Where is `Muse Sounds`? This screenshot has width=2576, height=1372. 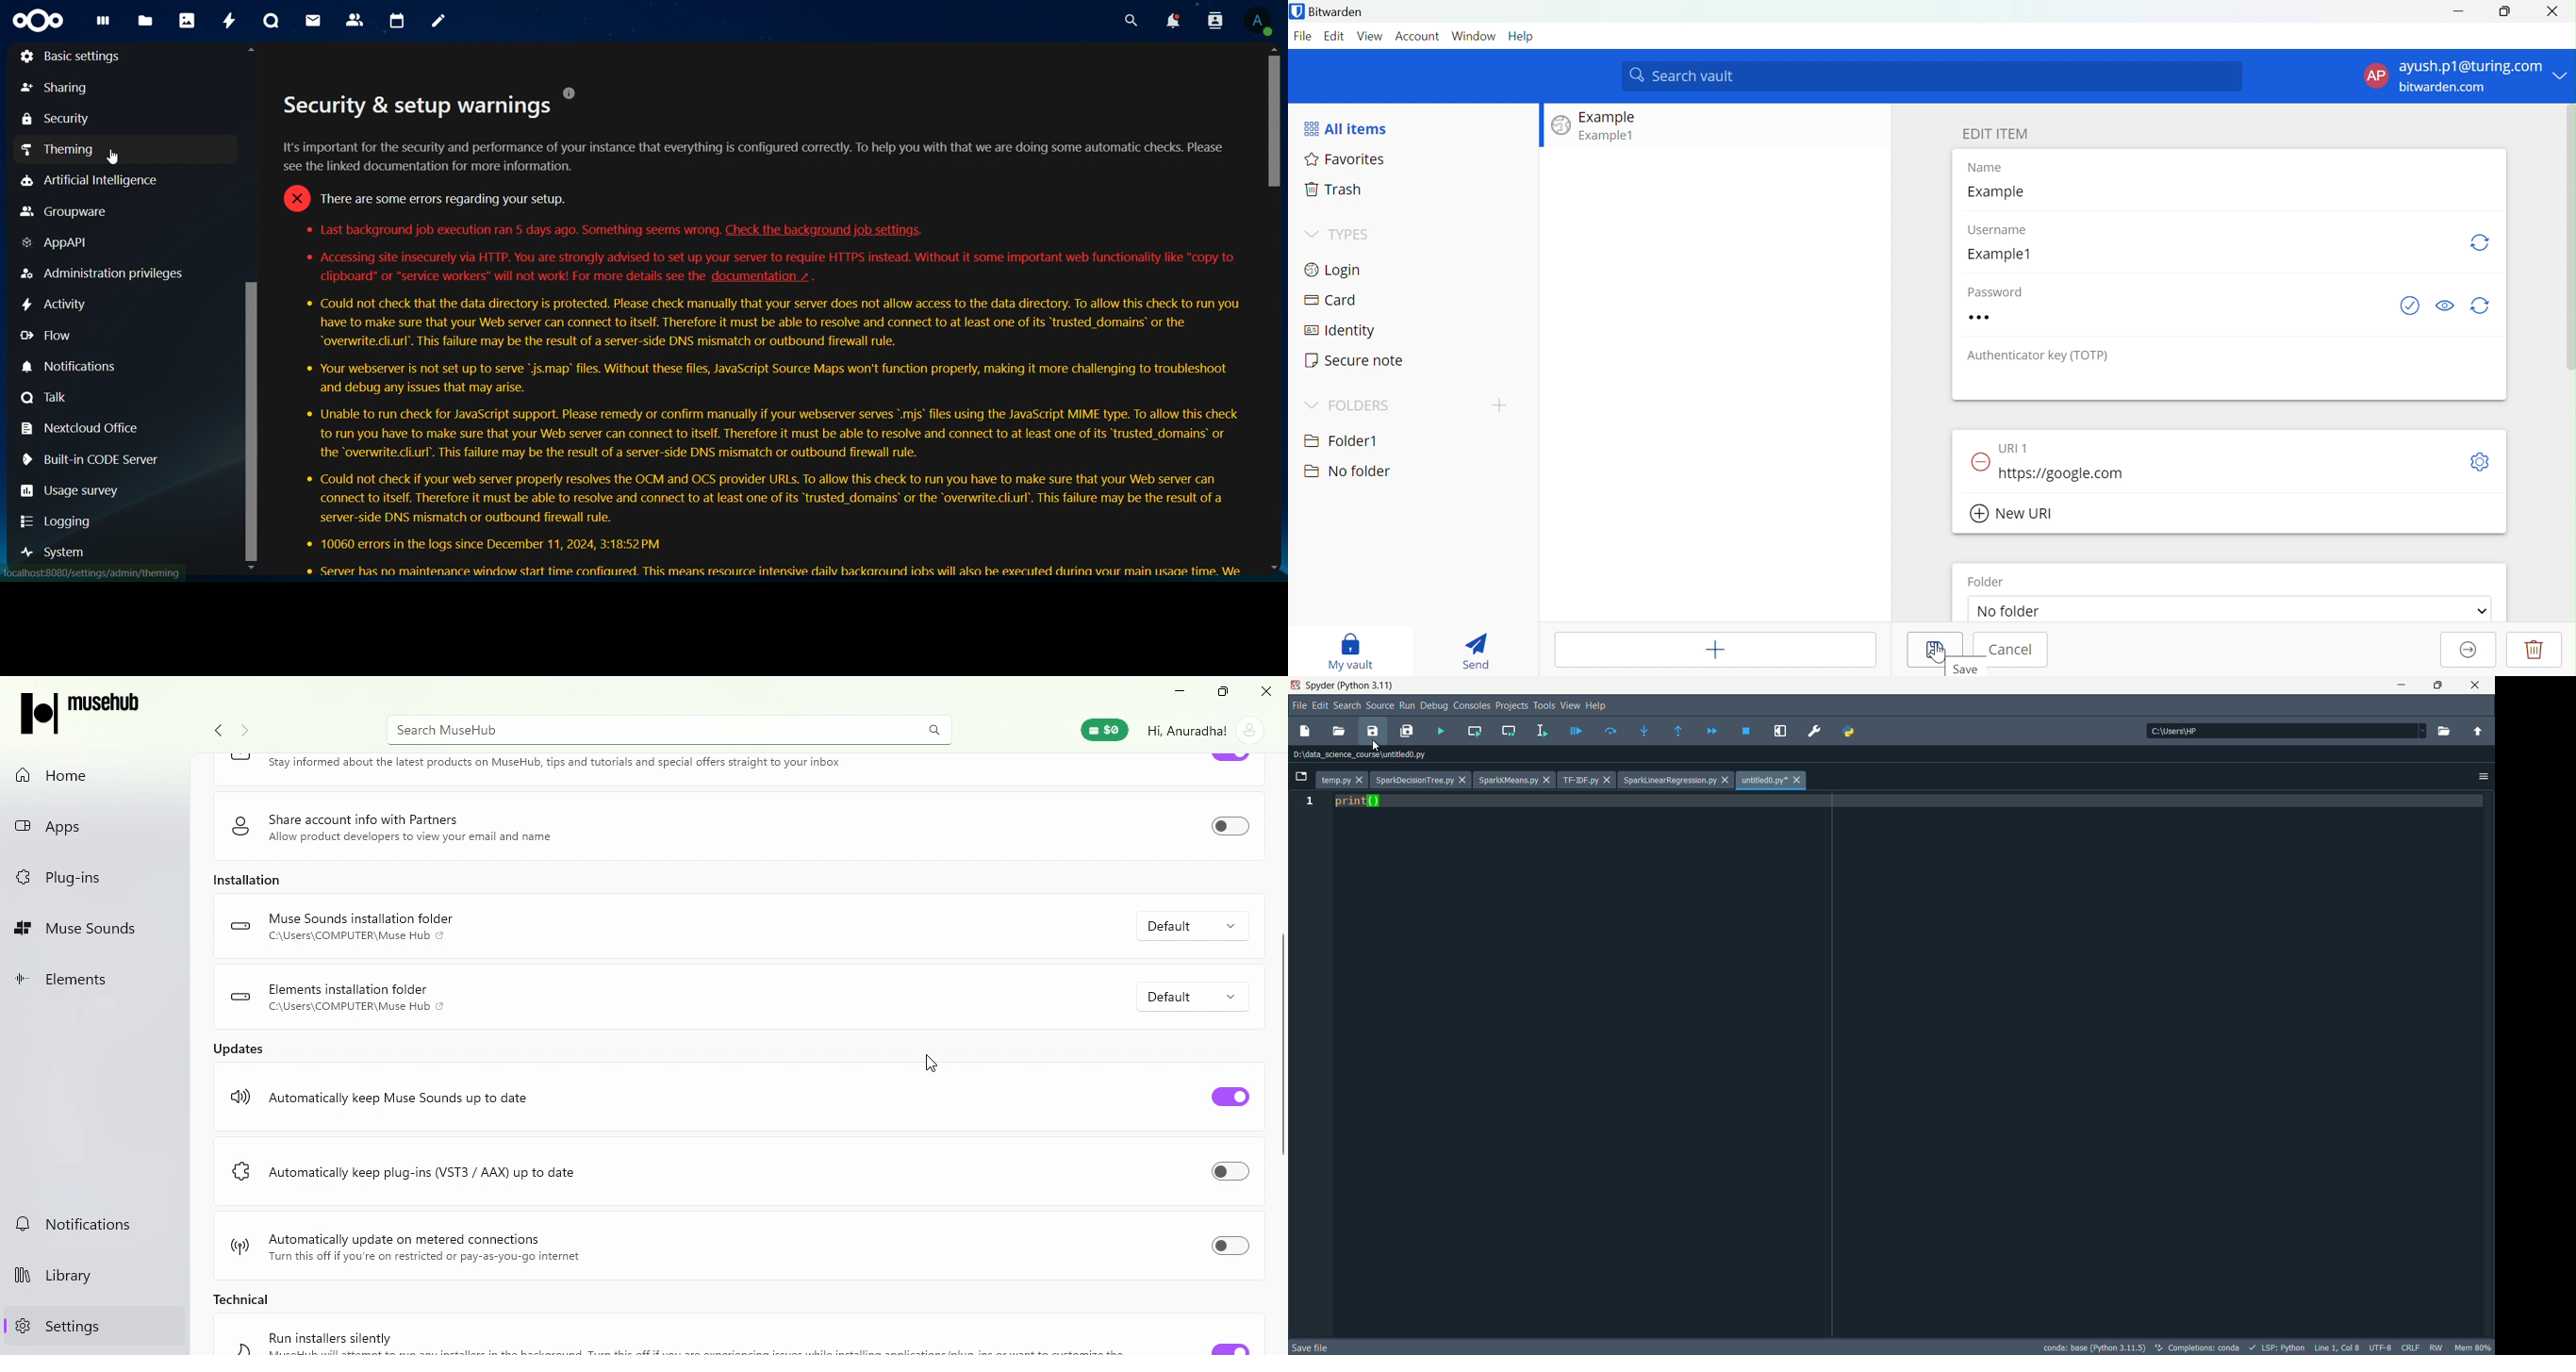 Muse Sounds is located at coordinates (92, 930).